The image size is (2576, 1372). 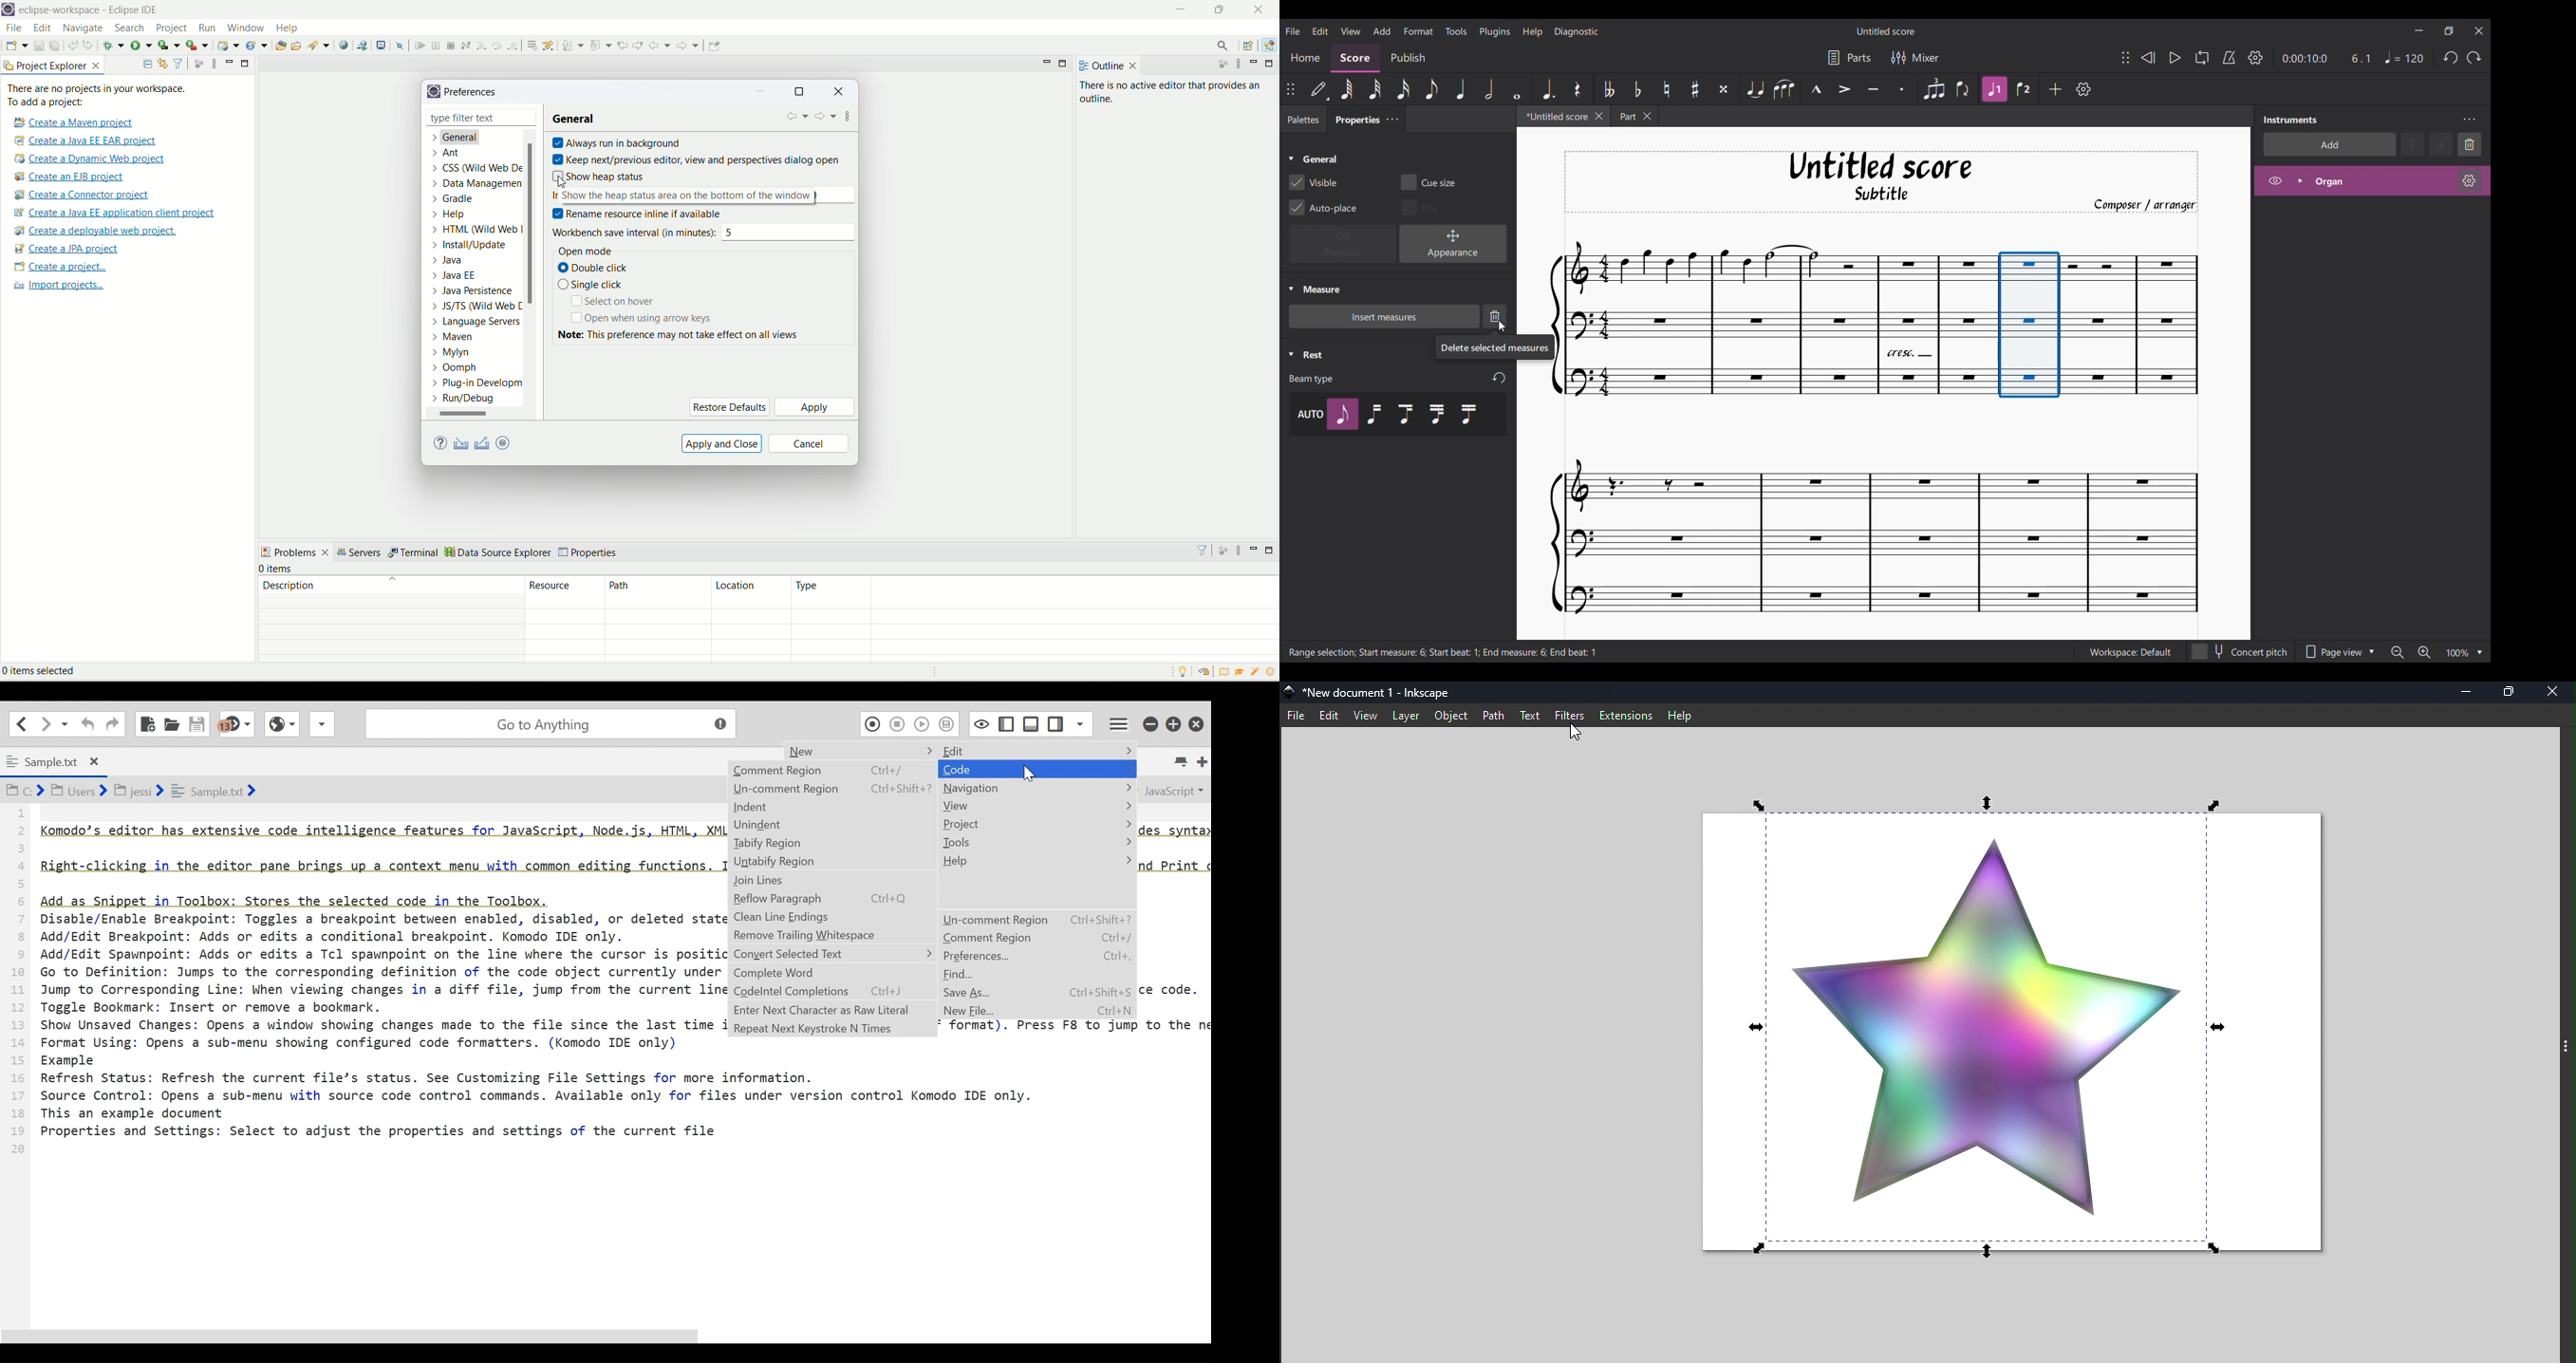 I want to click on Toggle double sharp, so click(x=1722, y=89).